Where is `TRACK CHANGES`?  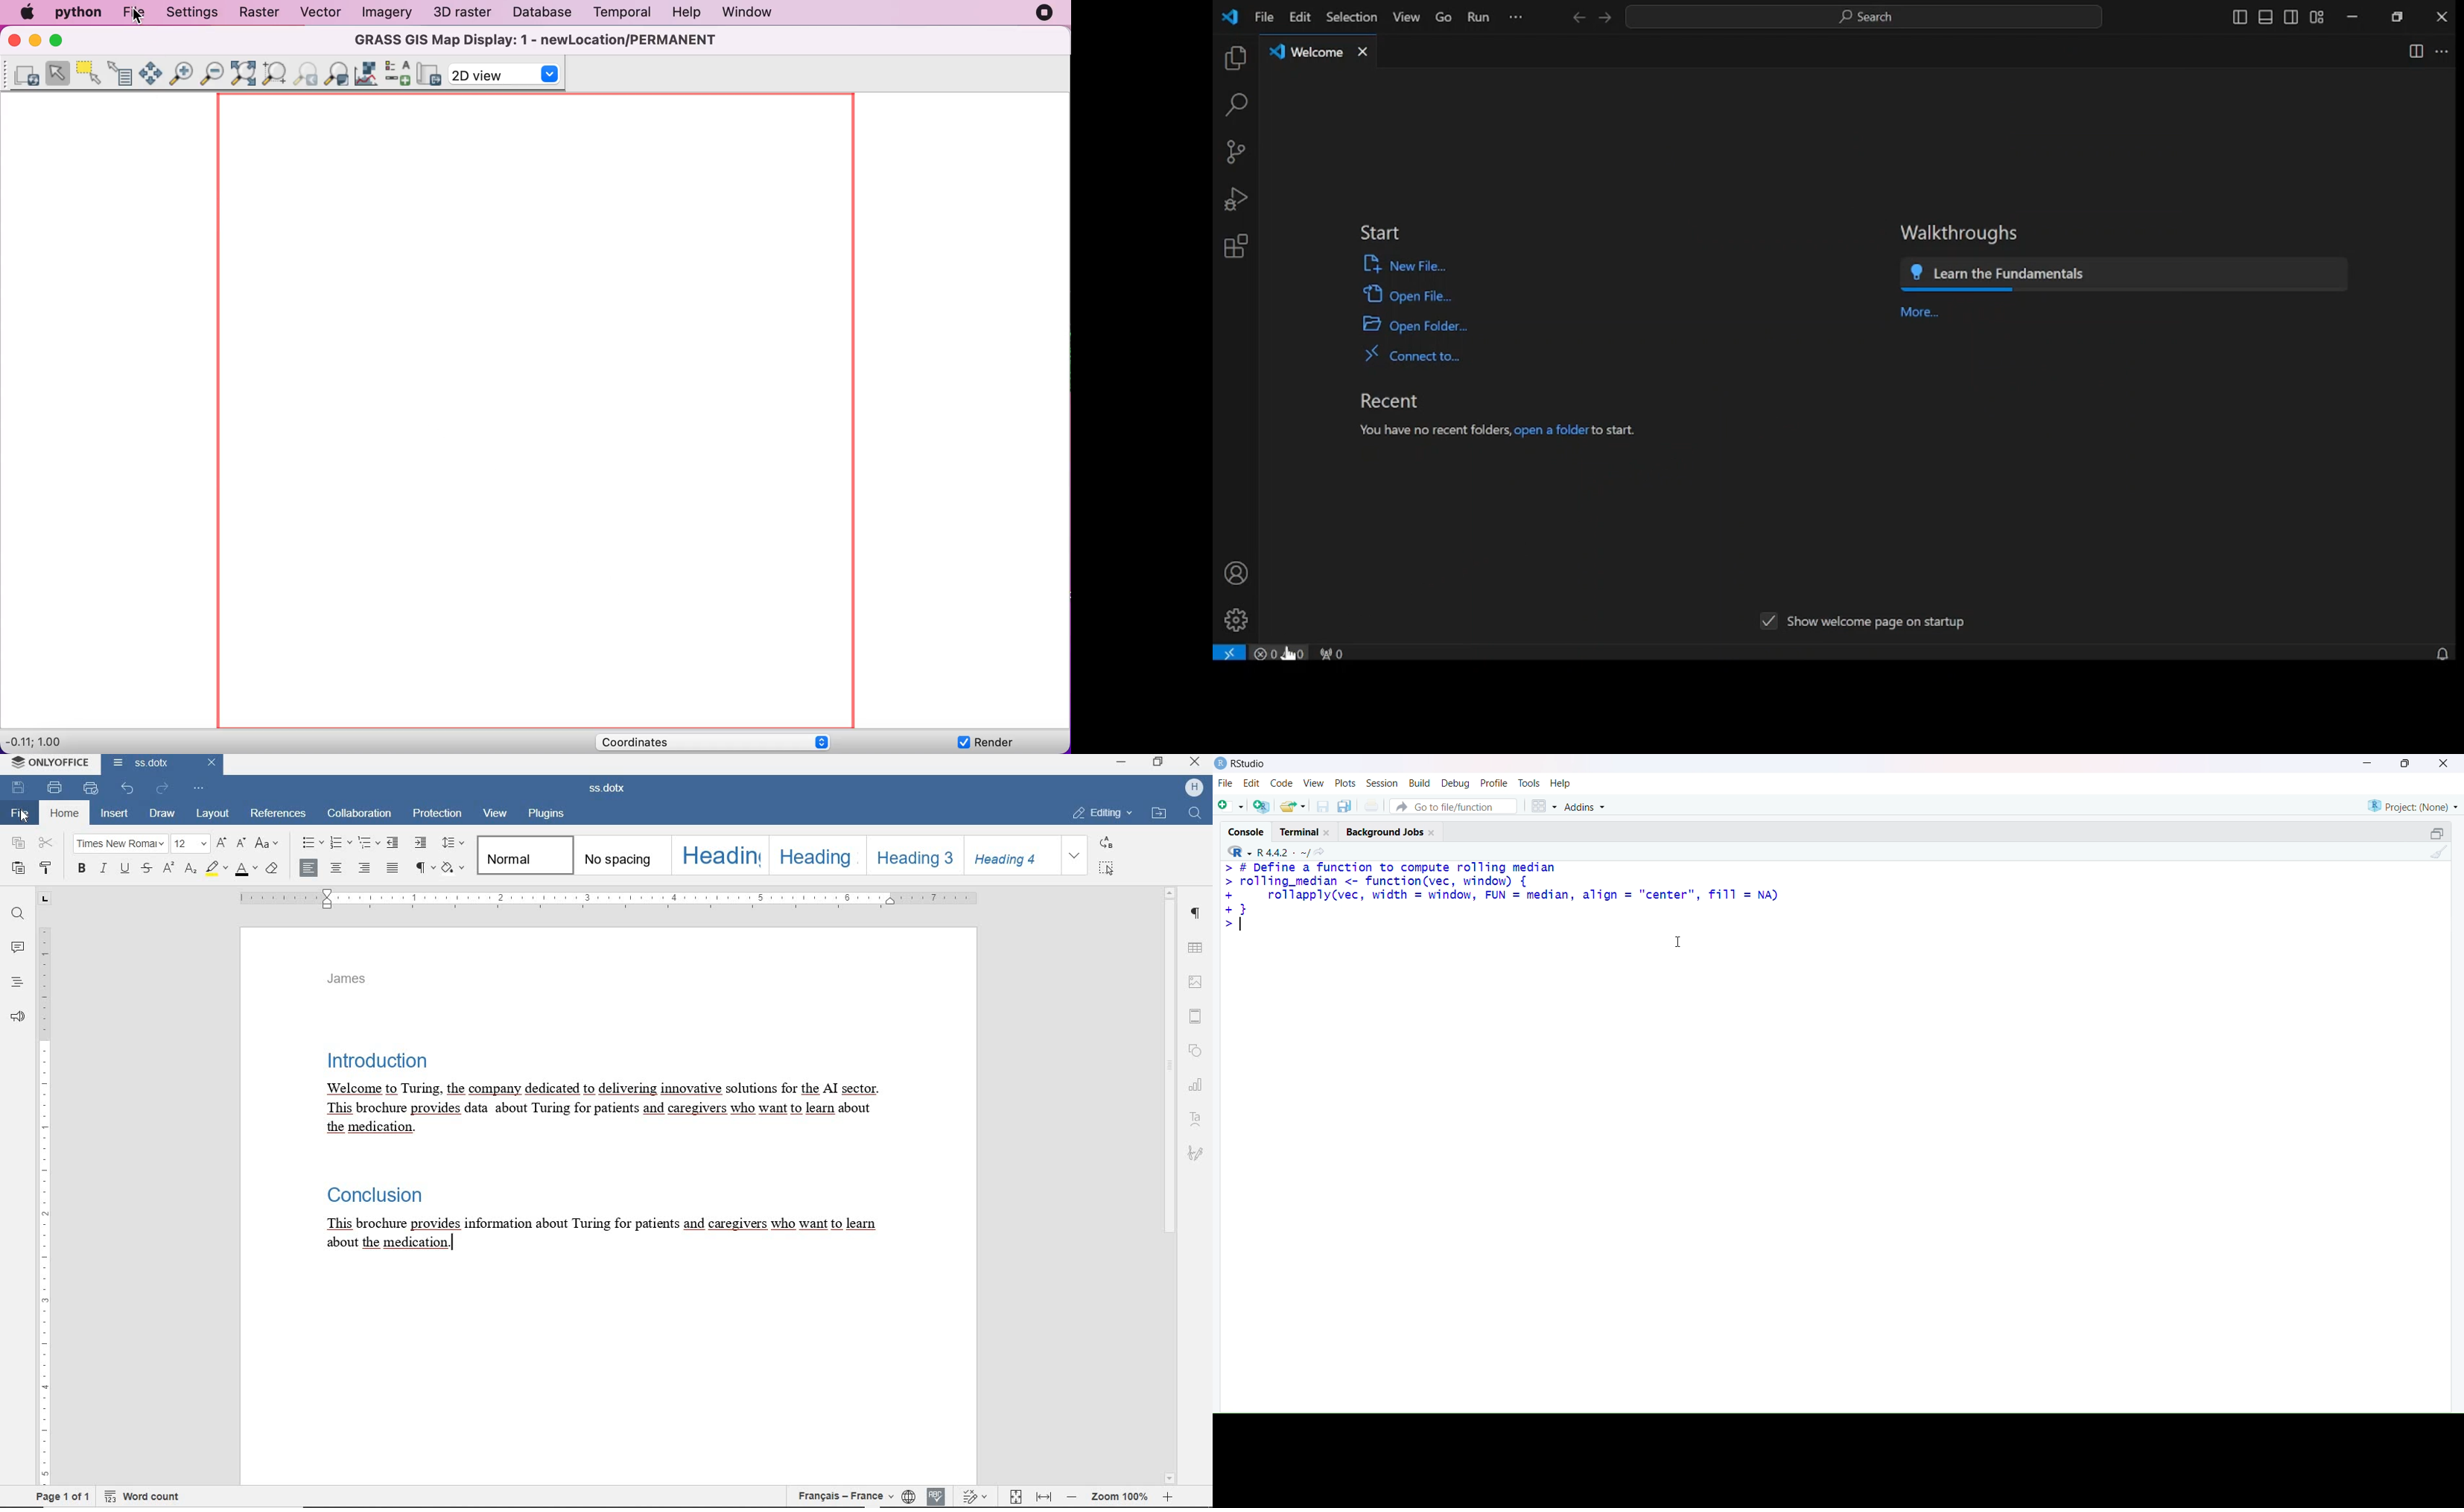 TRACK CHANGES is located at coordinates (978, 1495).